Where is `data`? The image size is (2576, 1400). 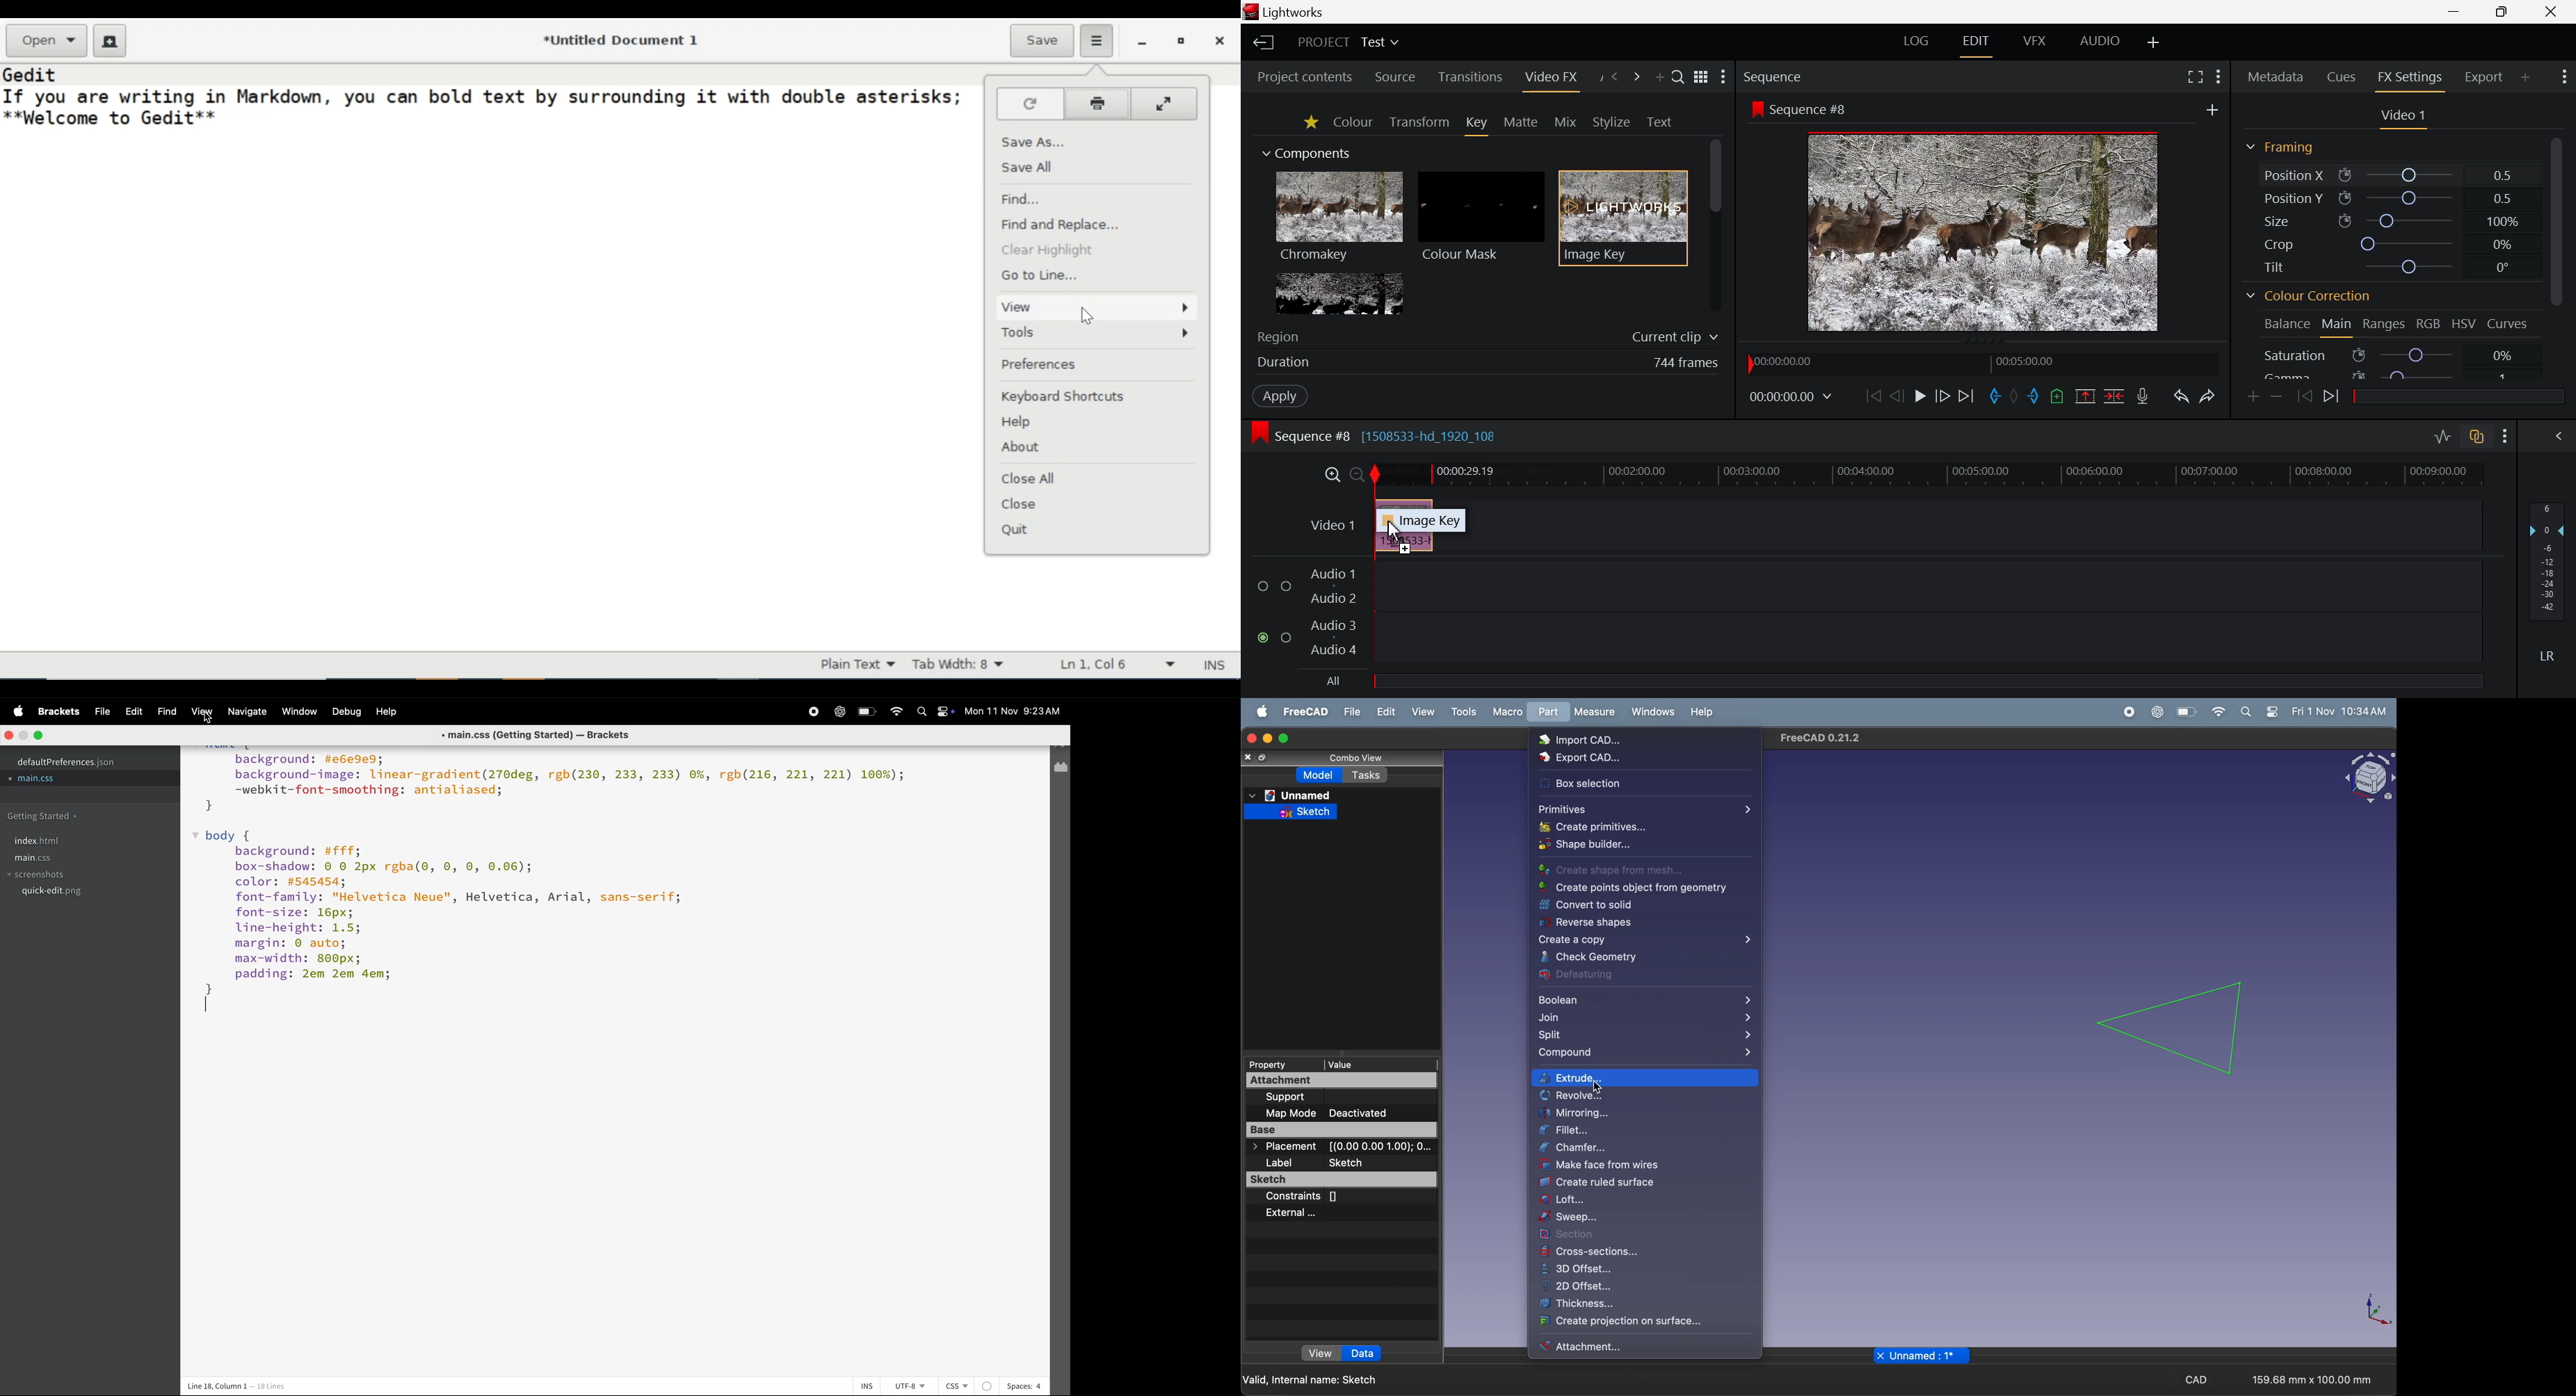
data is located at coordinates (1362, 1353).